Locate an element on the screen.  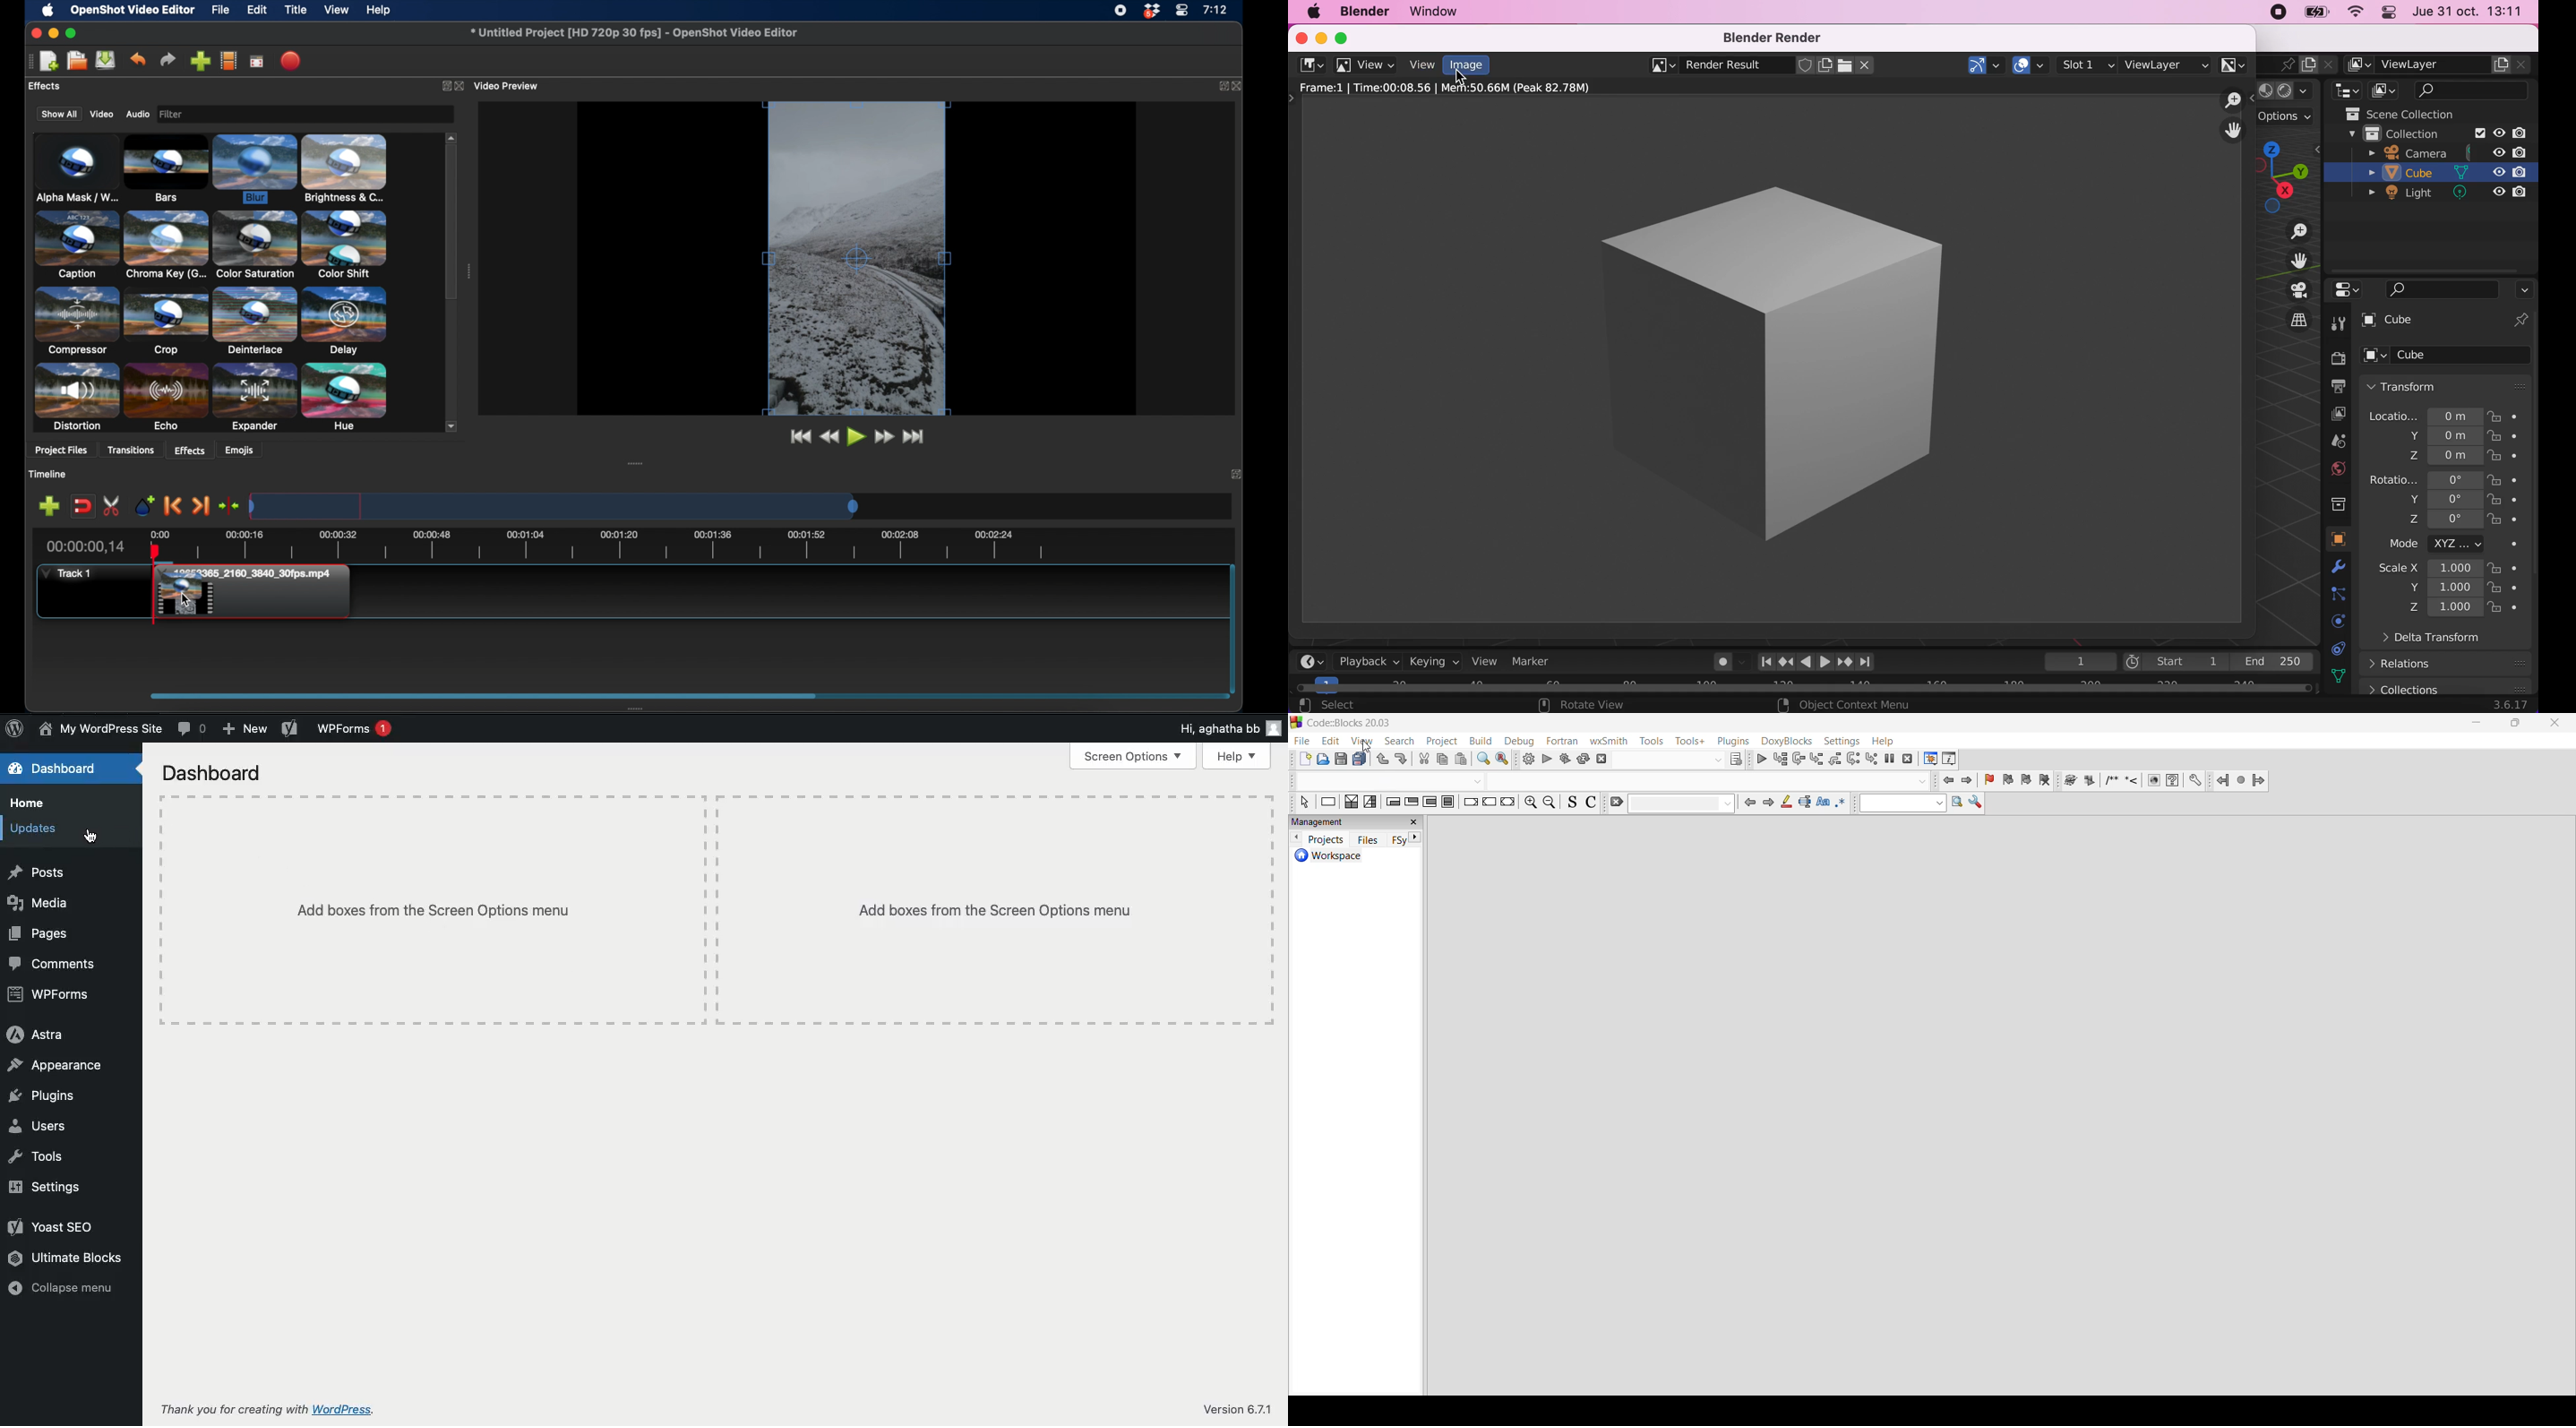
options is located at coordinates (2525, 290).